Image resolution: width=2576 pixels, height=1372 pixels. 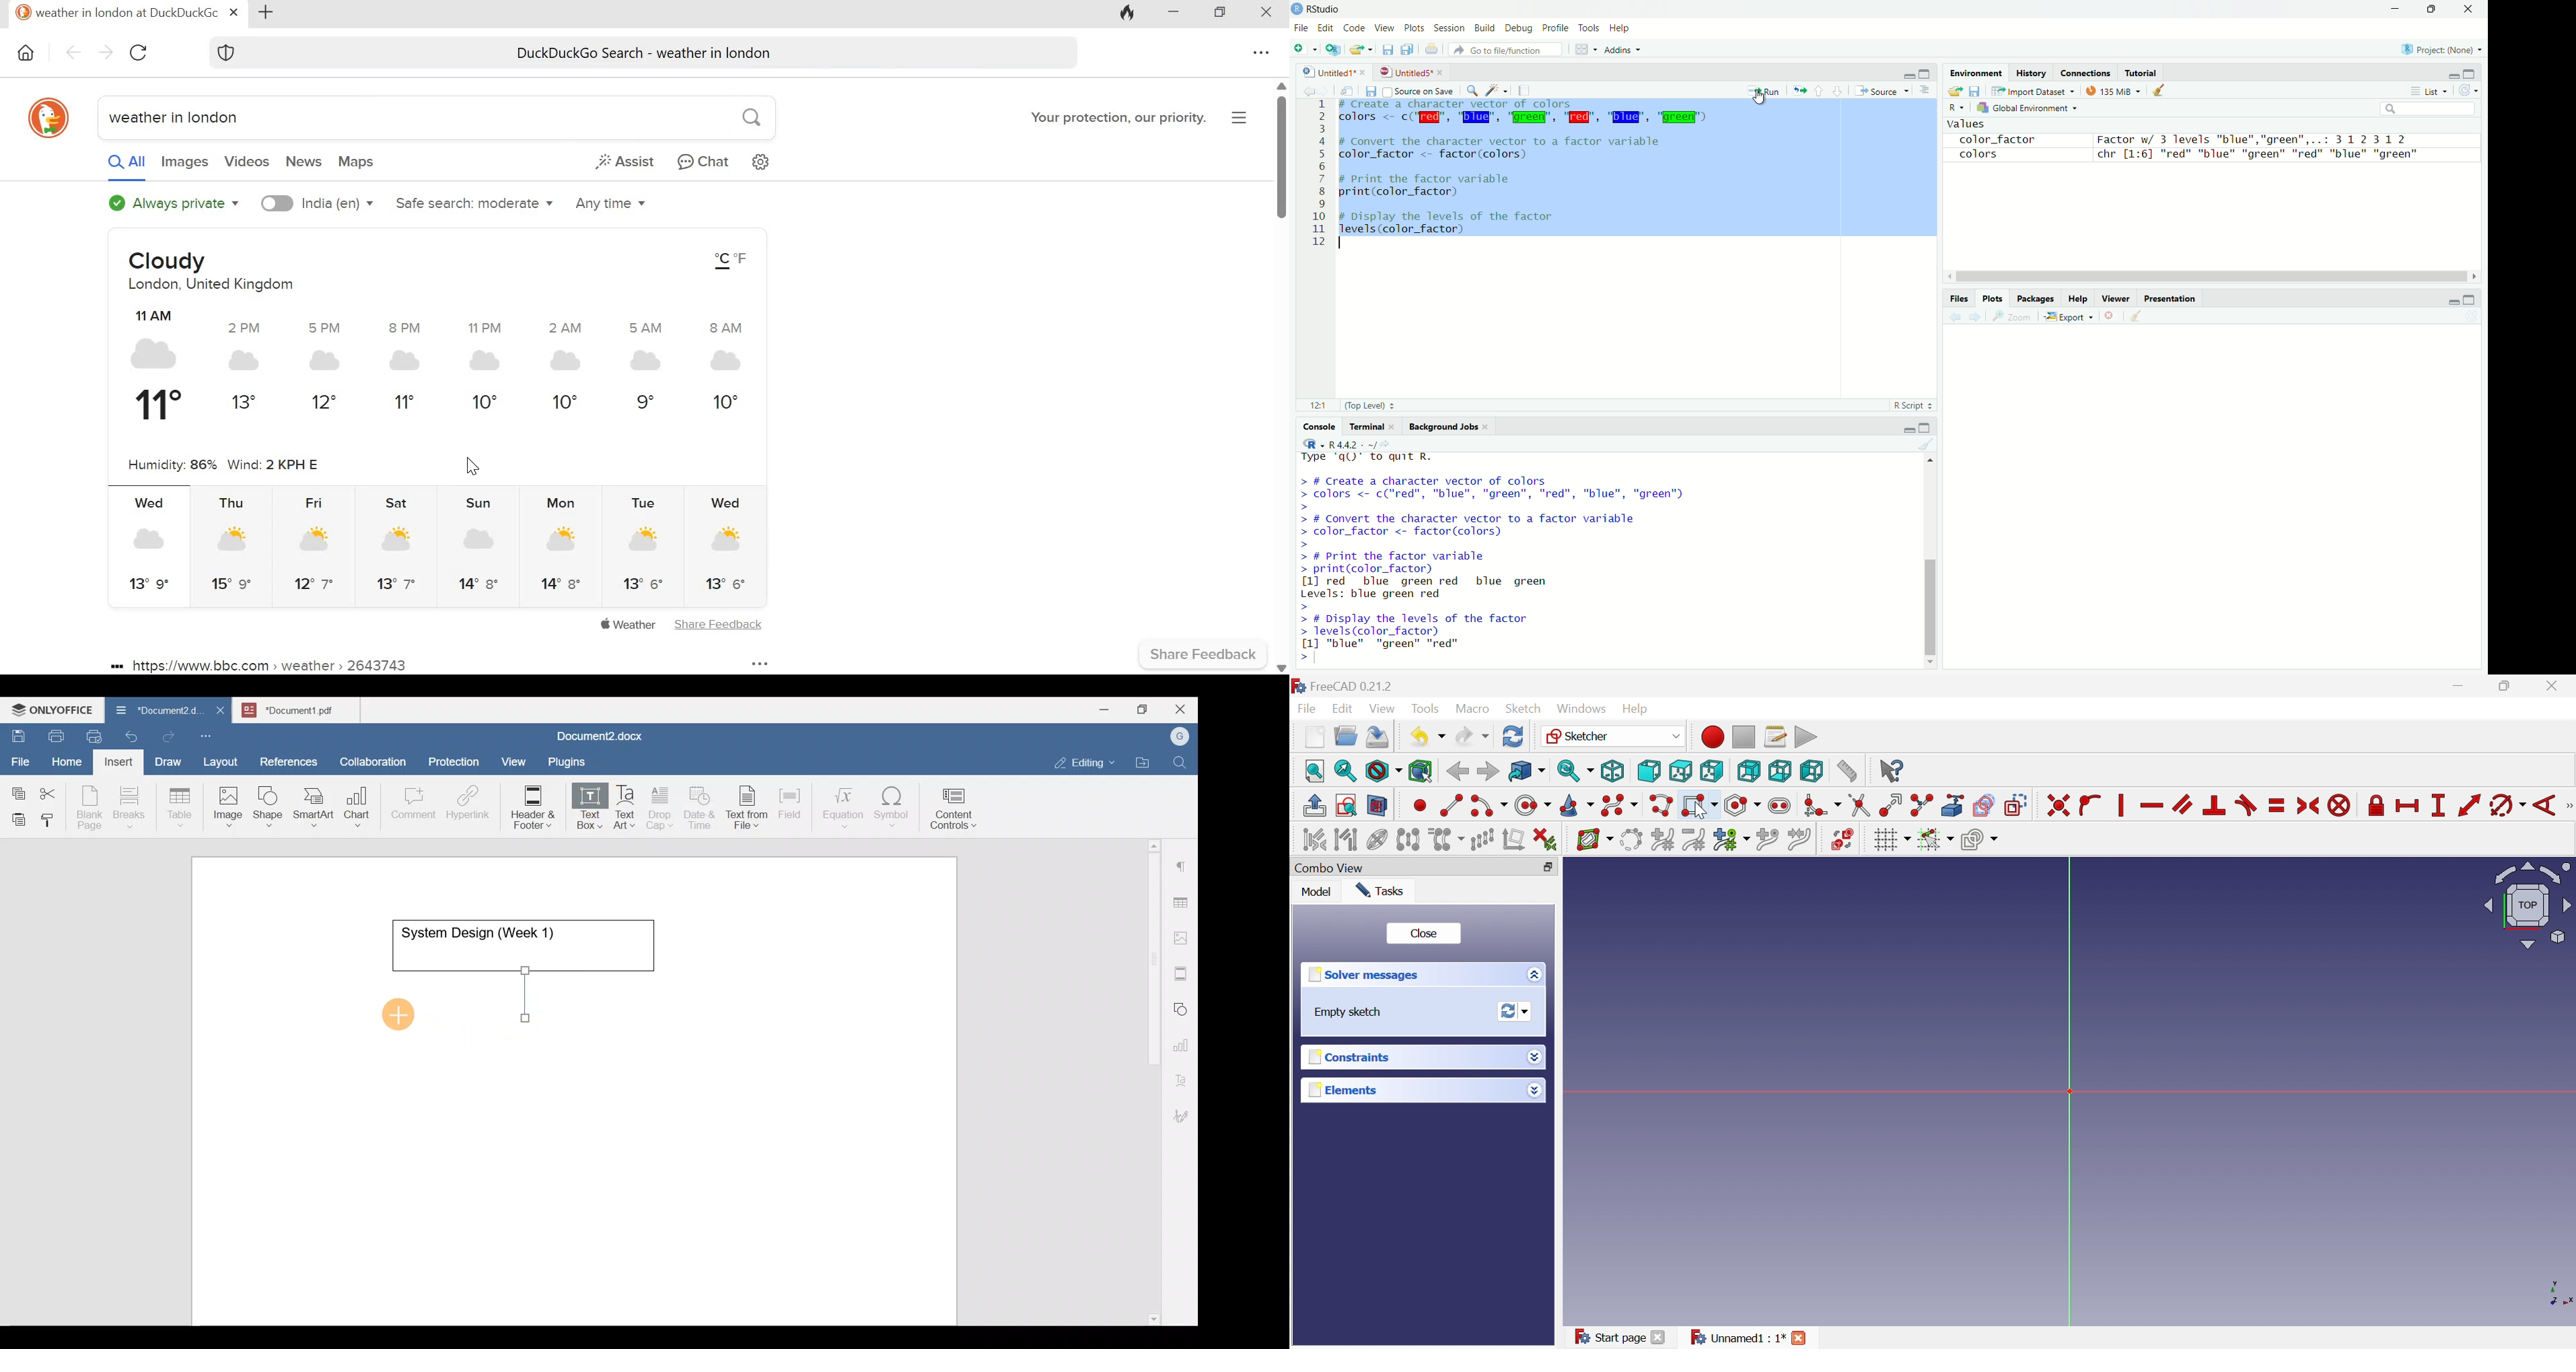 What do you see at coordinates (1585, 49) in the screenshot?
I see `workspace panes` at bounding box center [1585, 49].